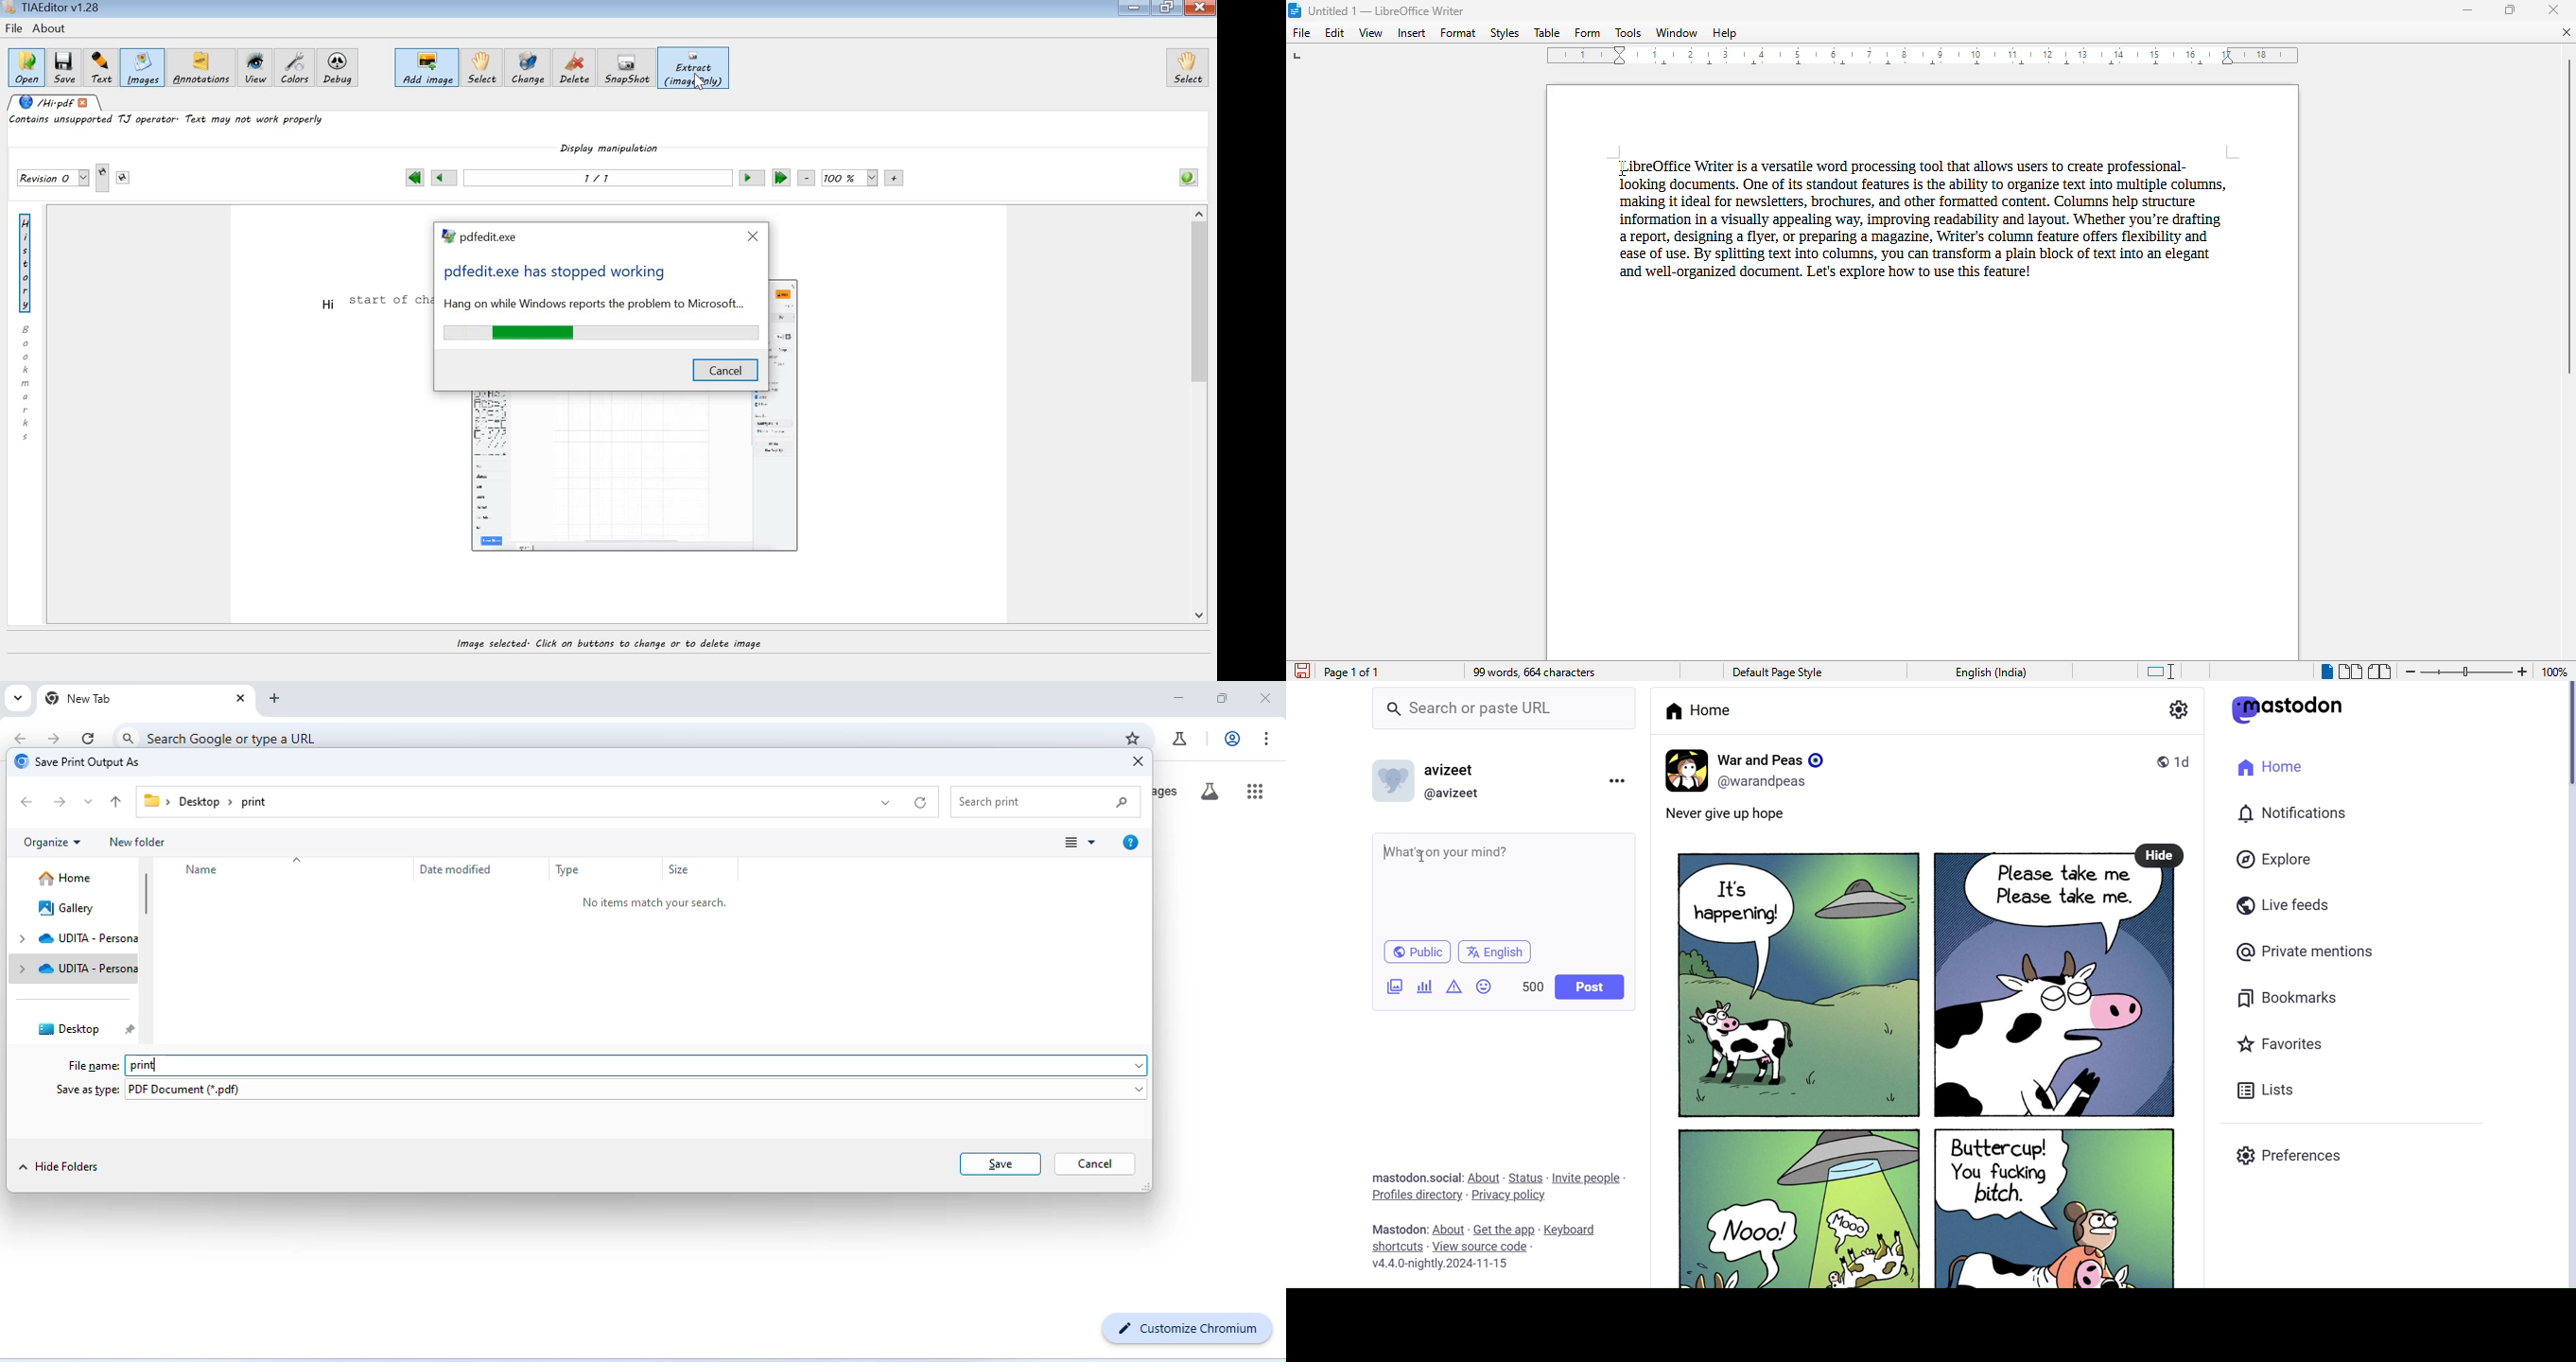 The image size is (2576, 1372). I want to click on profile Picture, so click(1684, 768).